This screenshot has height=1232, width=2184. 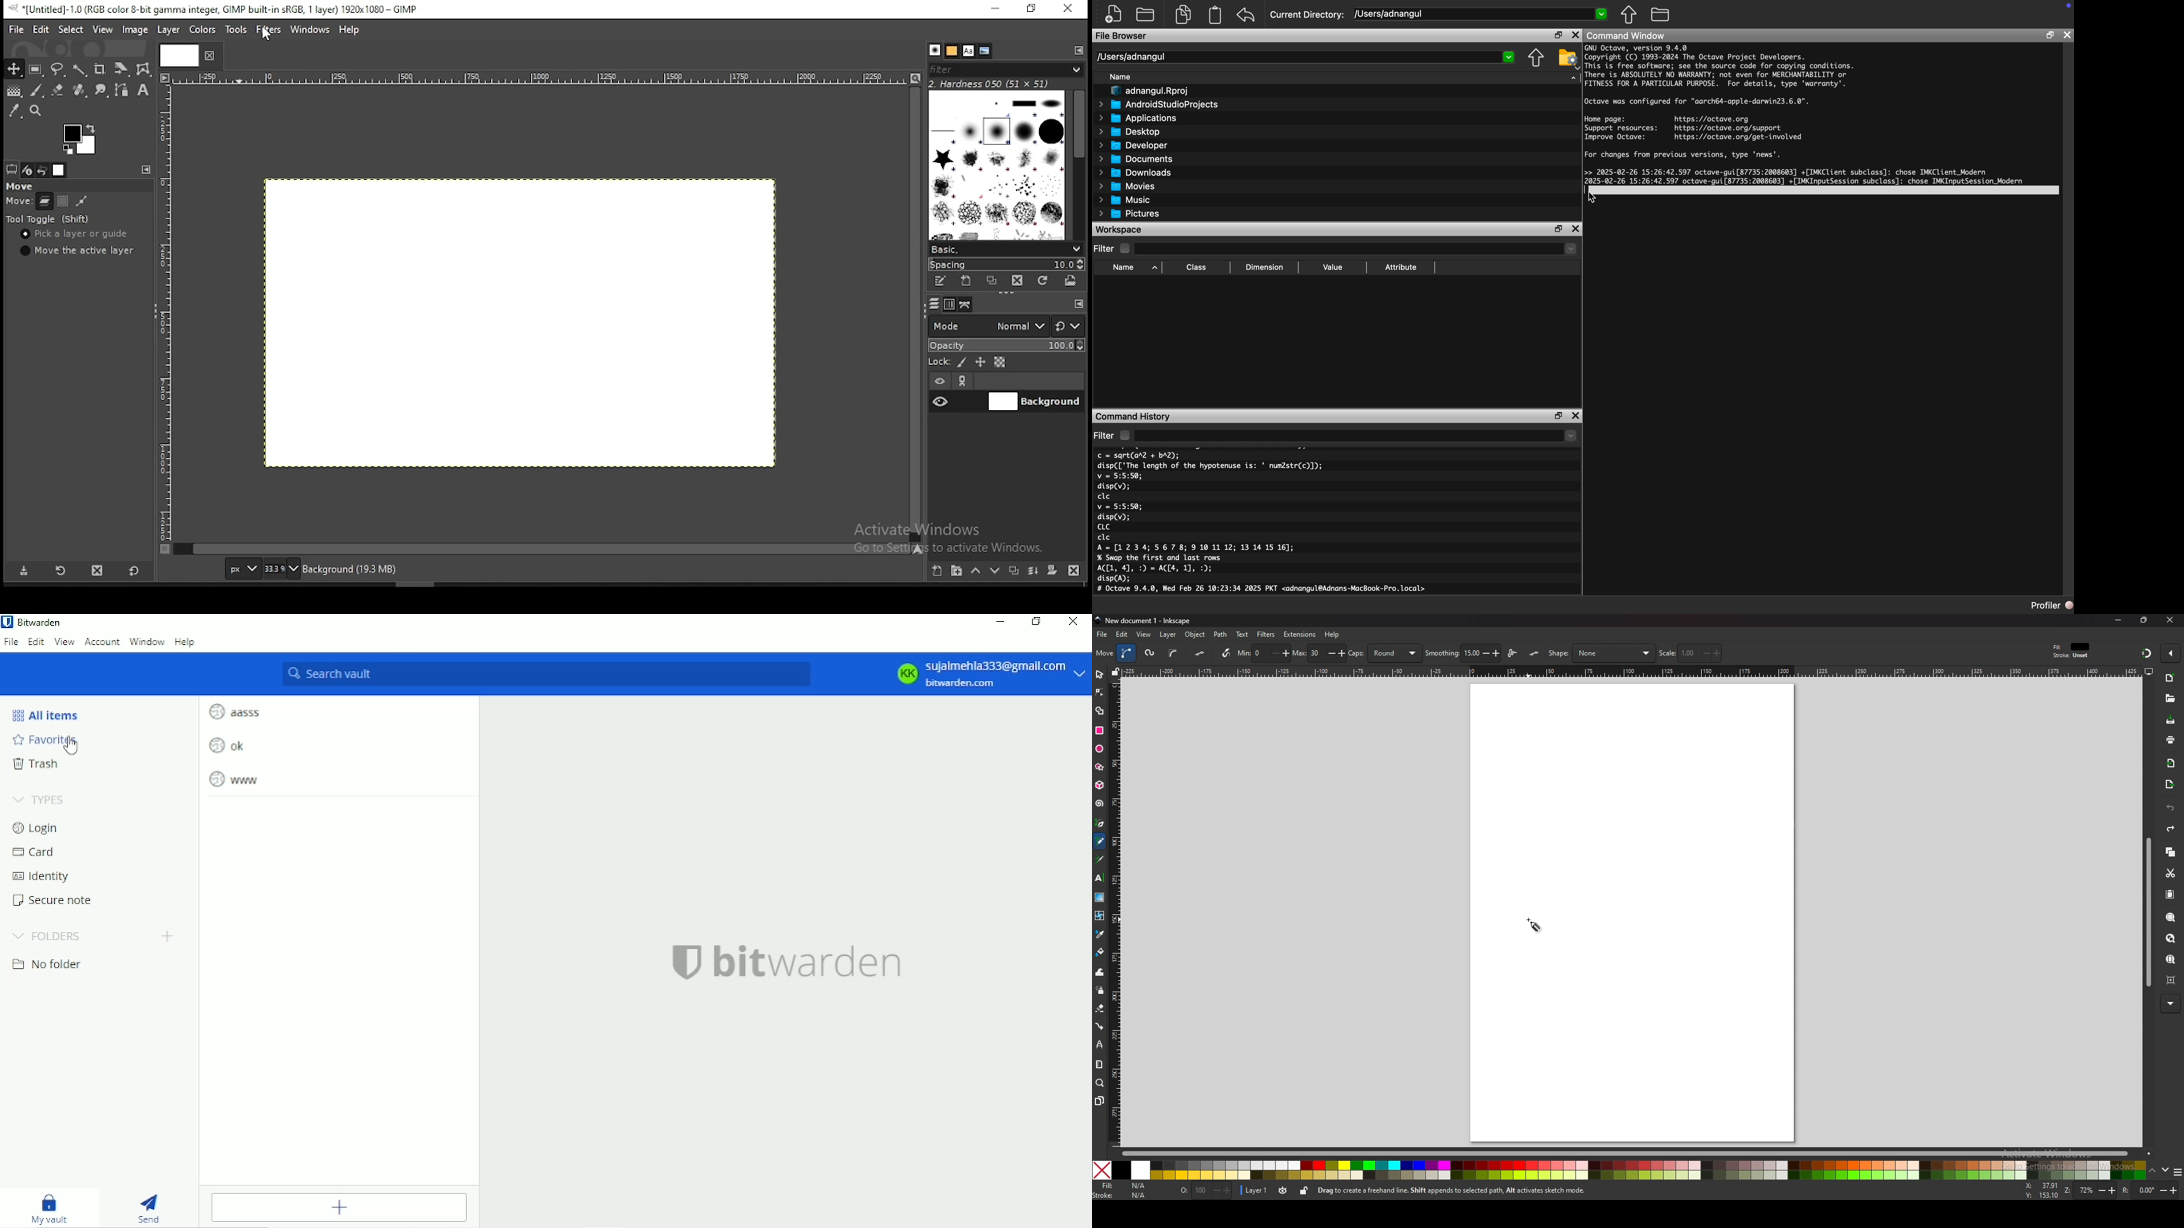 I want to click on Login, so click(x=35, y=827).